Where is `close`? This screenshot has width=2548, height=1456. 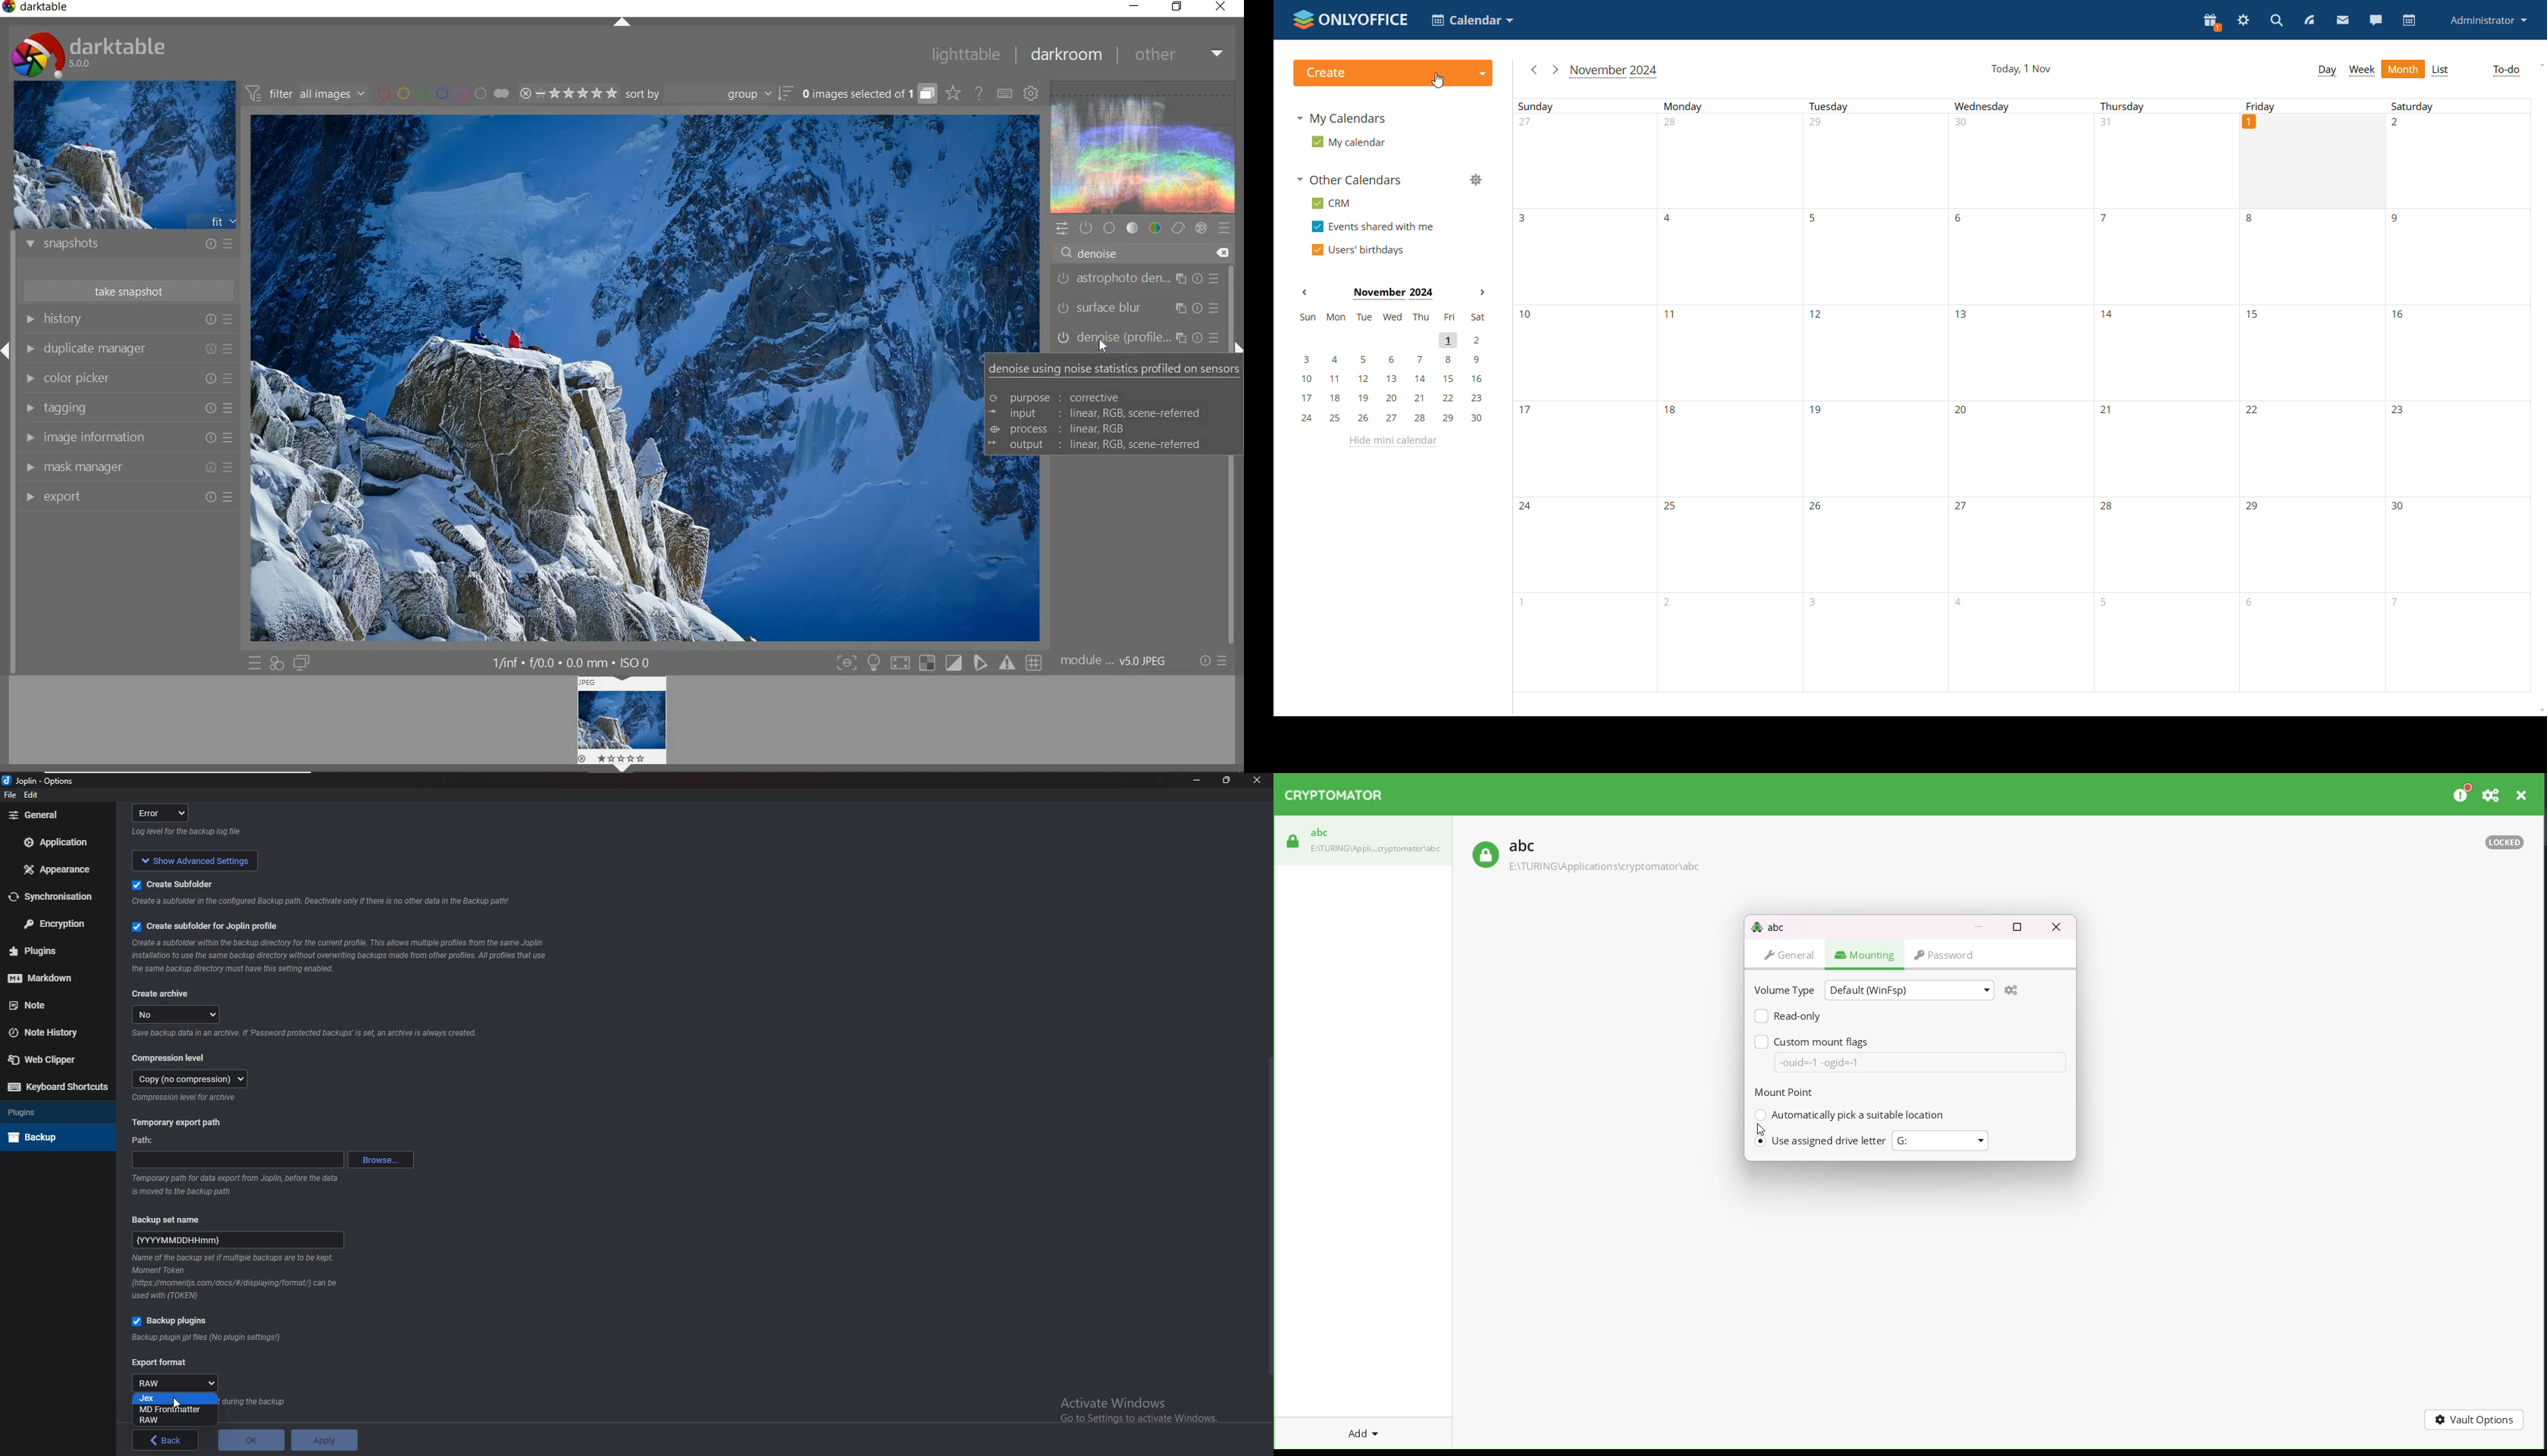 close is located at coordinates (1255, 783).